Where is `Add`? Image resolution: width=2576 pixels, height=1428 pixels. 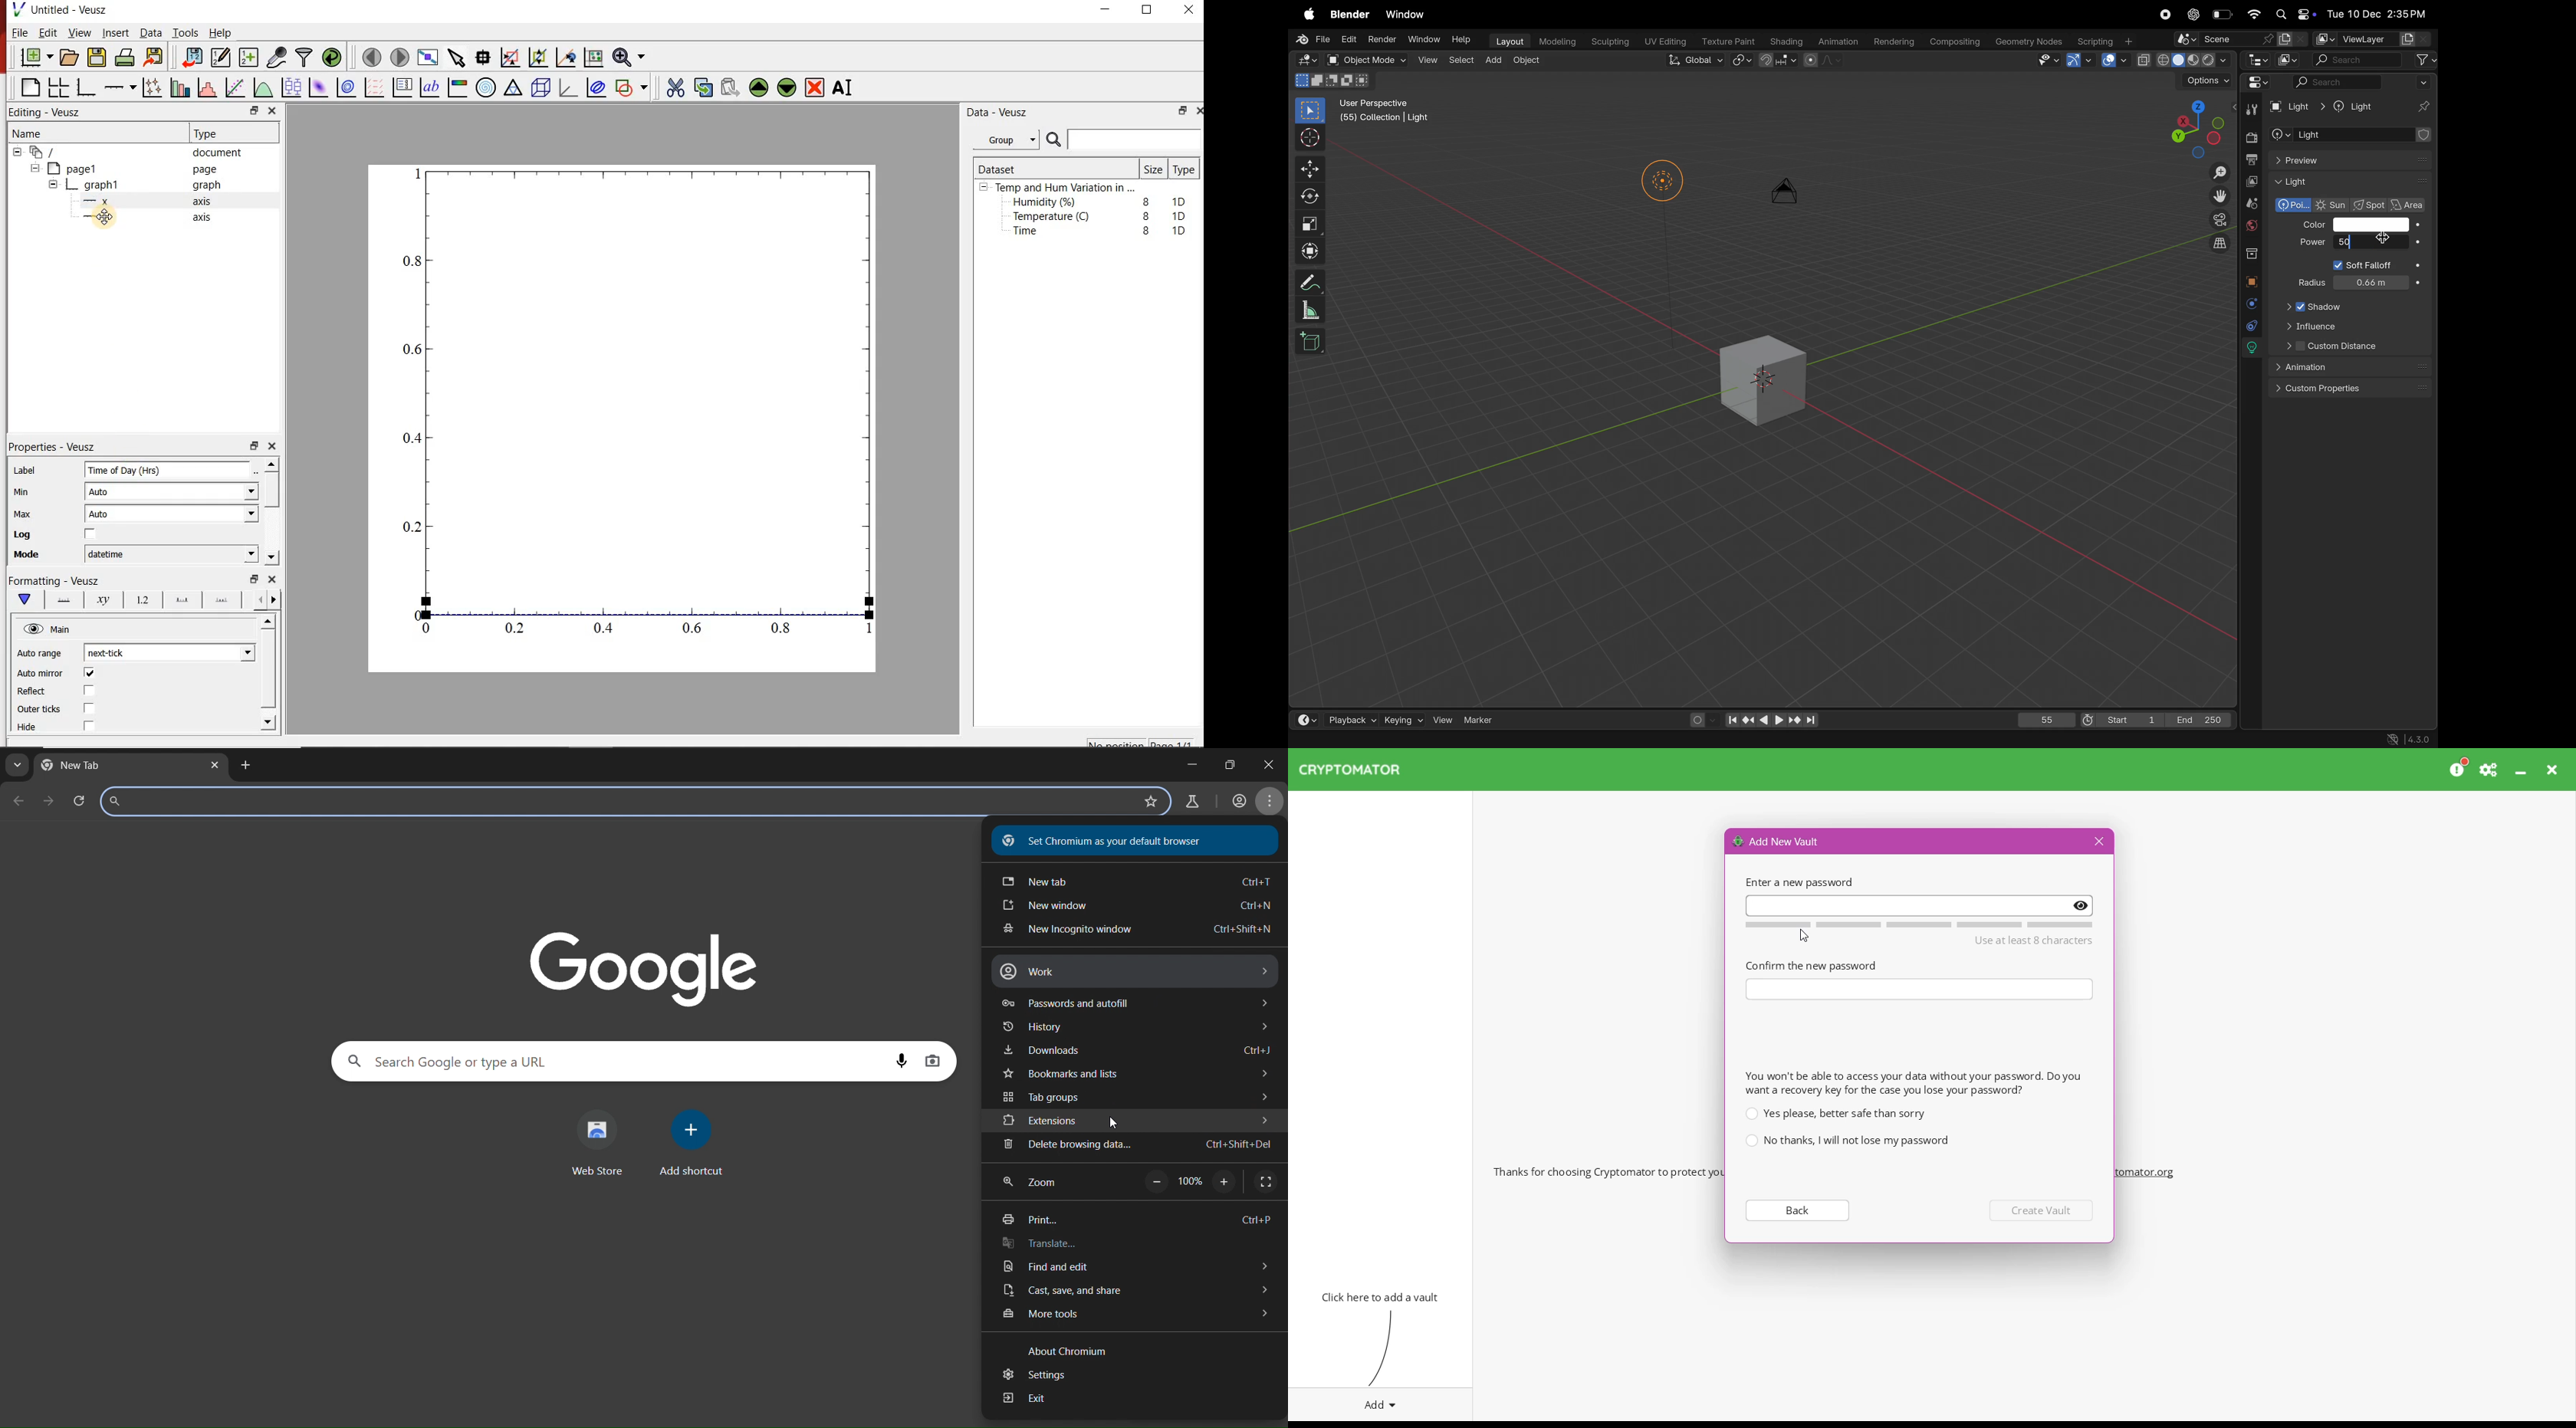 Add is located at coordinates (1380, 1402).